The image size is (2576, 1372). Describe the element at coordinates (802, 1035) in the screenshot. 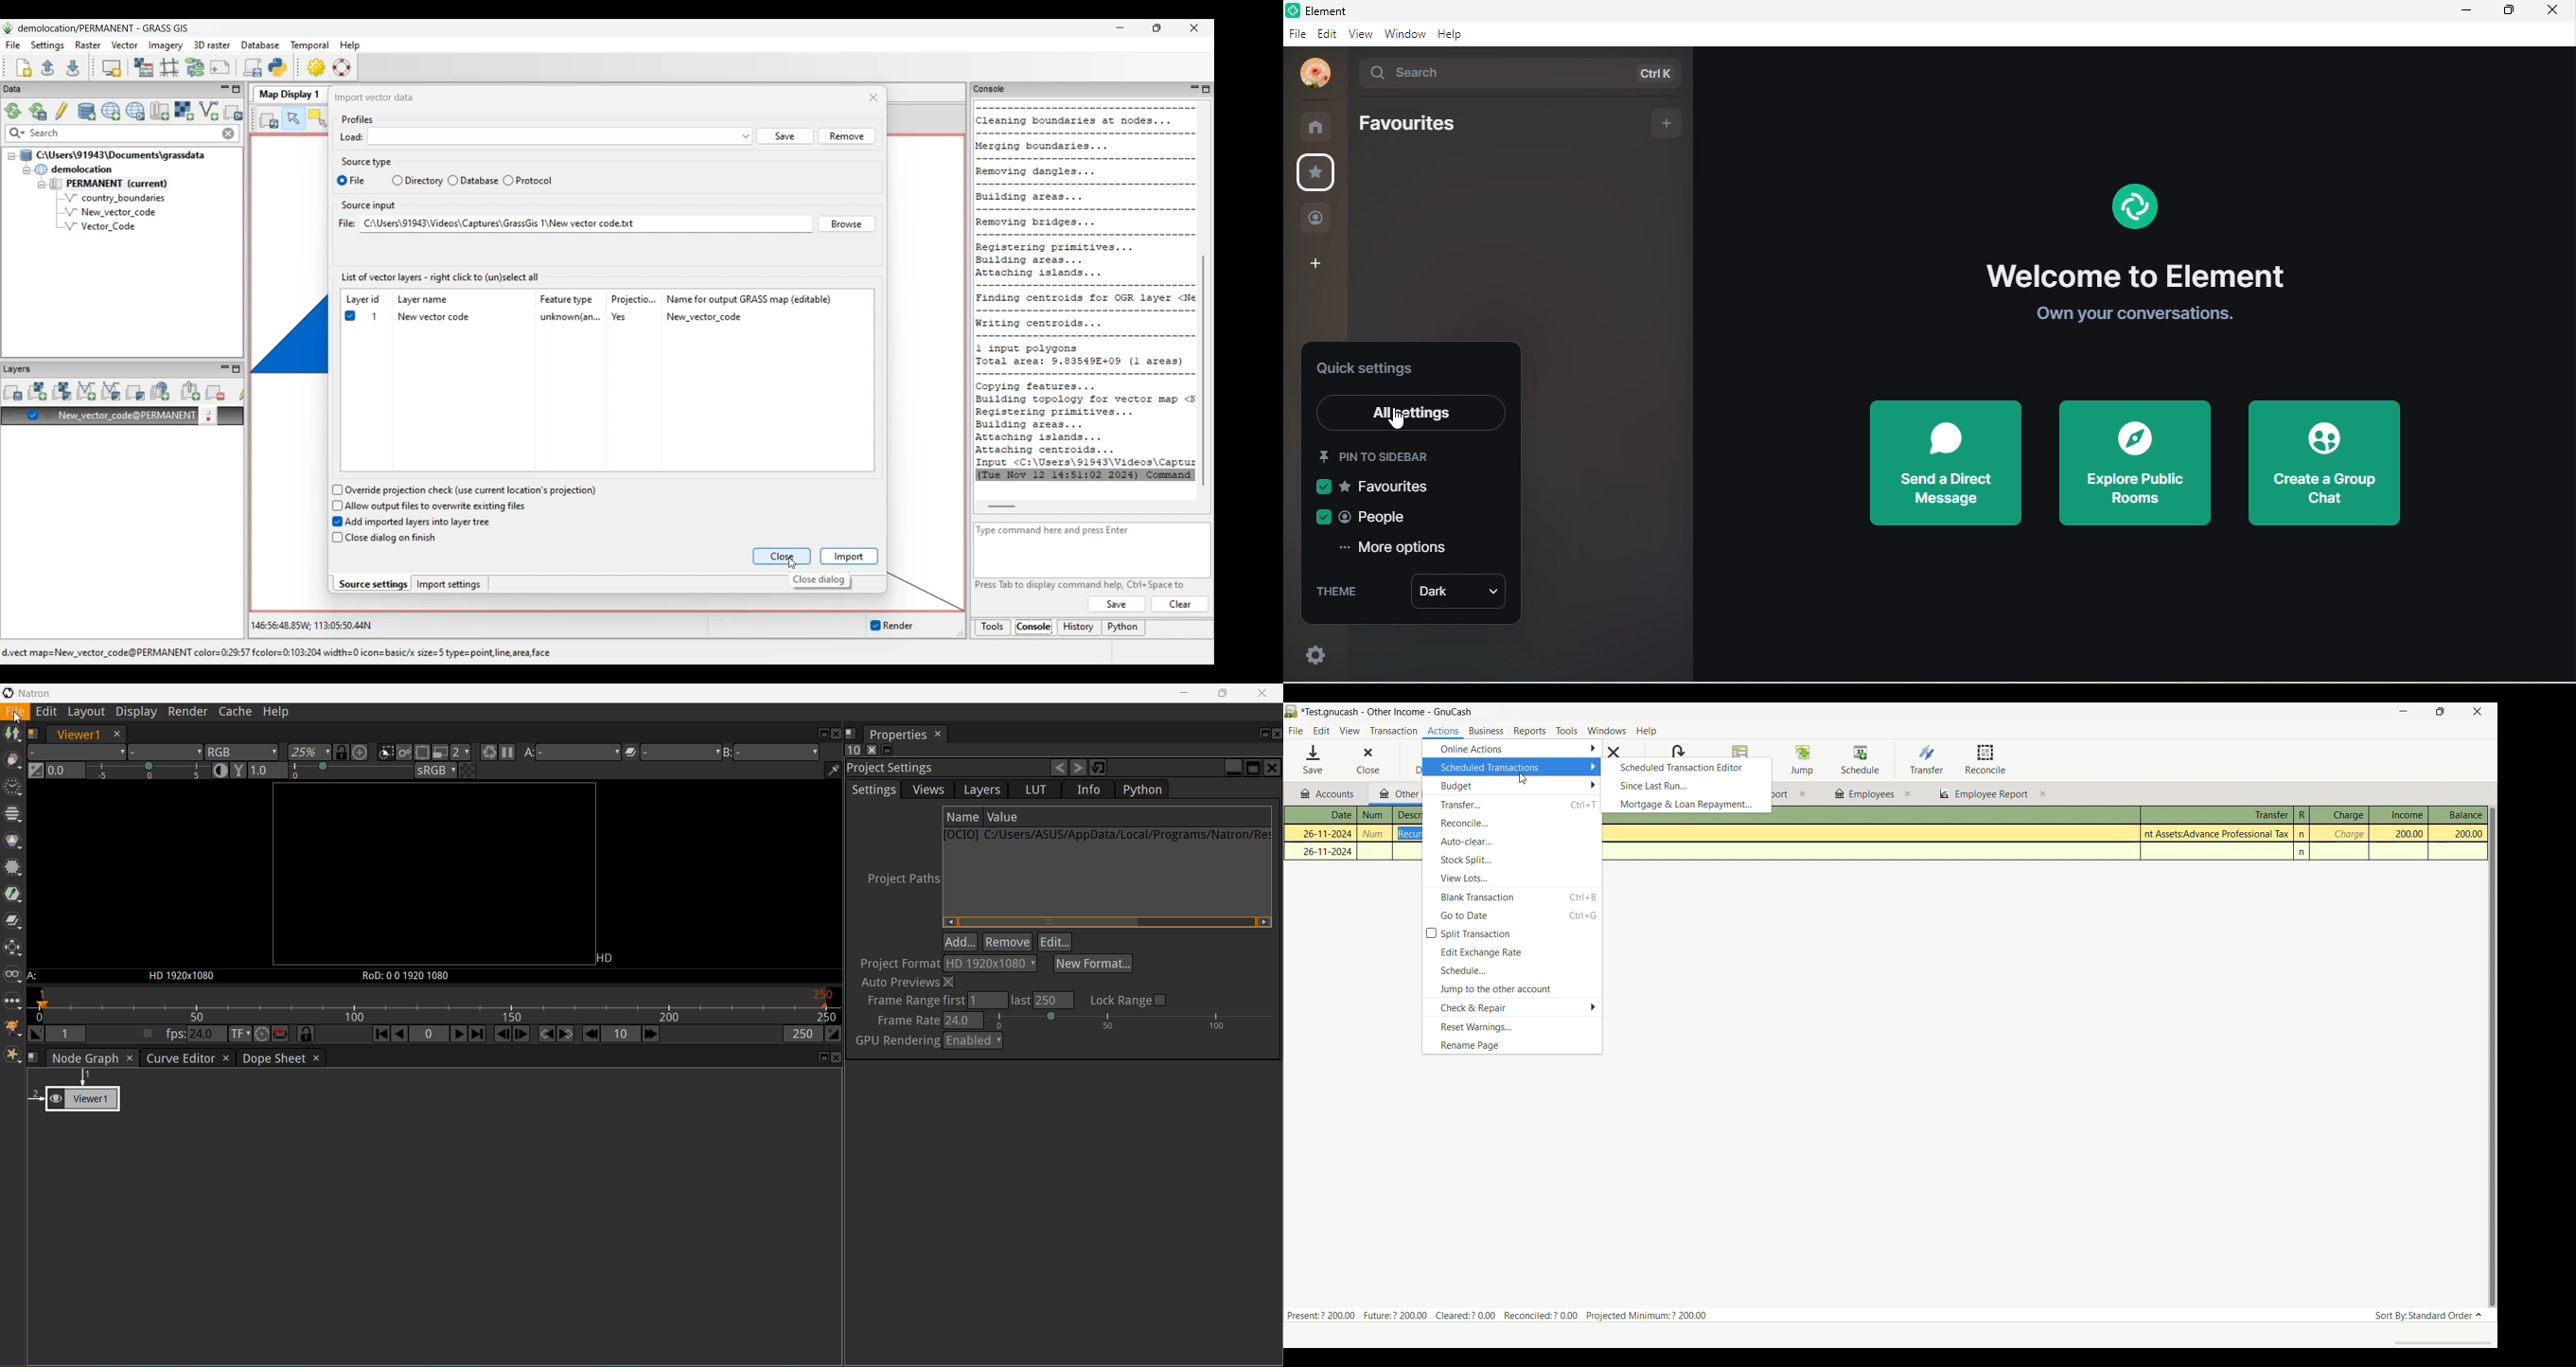

I see `The playback out point` at that location.